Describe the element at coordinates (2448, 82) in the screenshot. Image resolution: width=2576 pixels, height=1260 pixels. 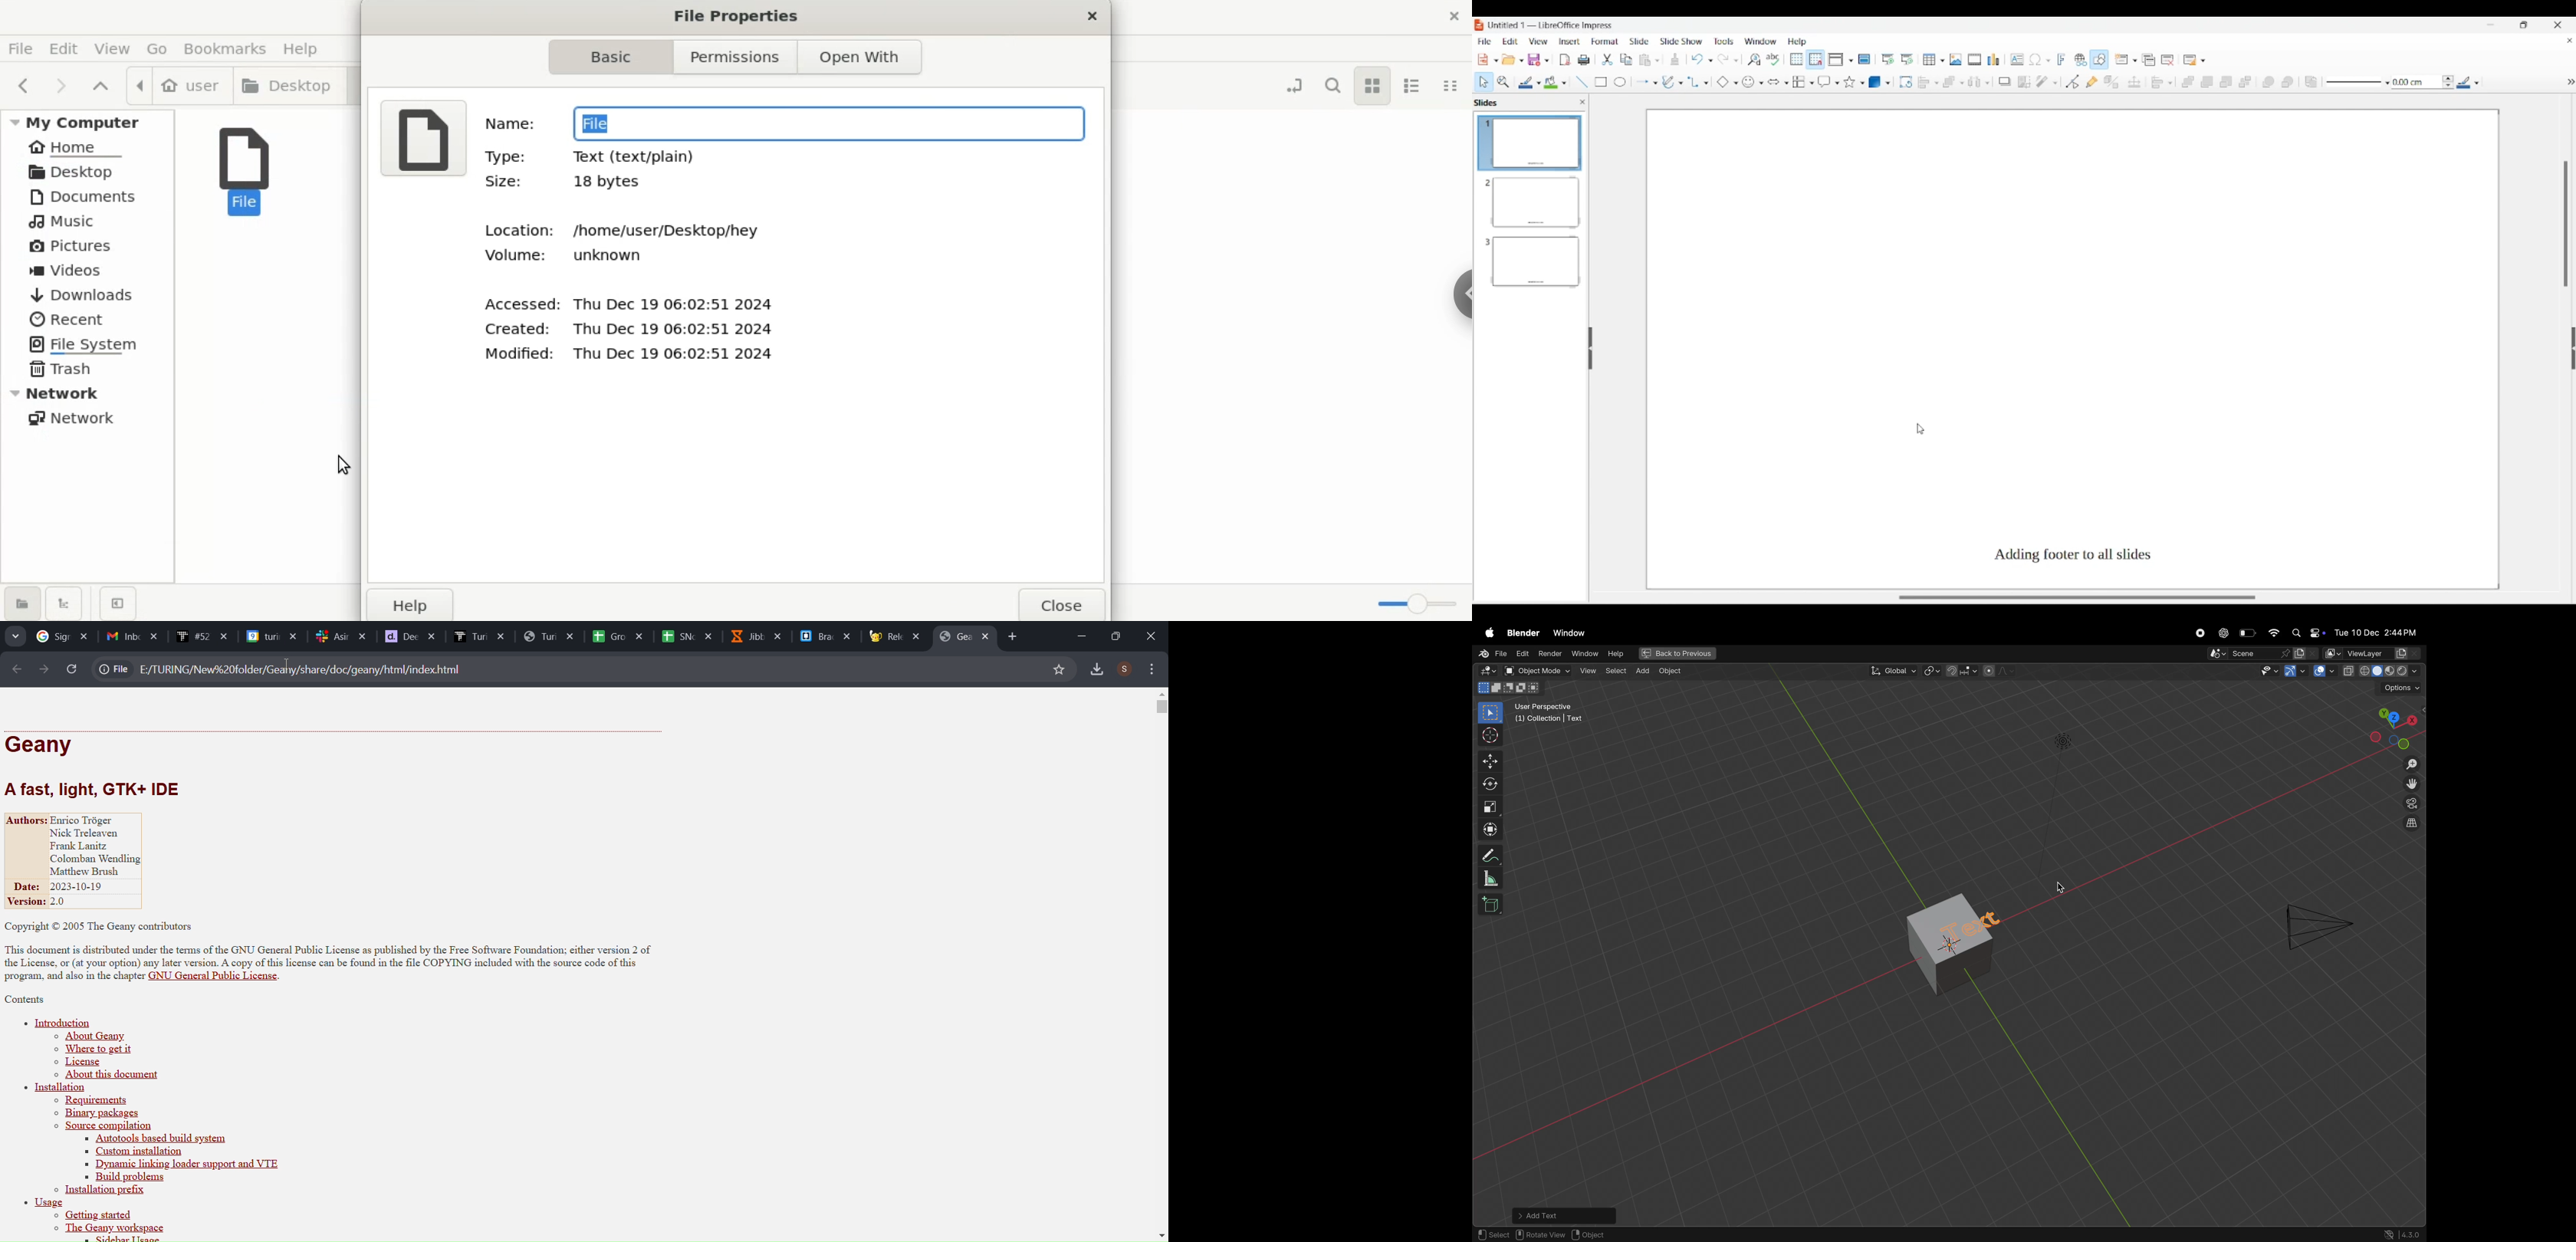
I see `Increase/Decrease line thickness` at that location.